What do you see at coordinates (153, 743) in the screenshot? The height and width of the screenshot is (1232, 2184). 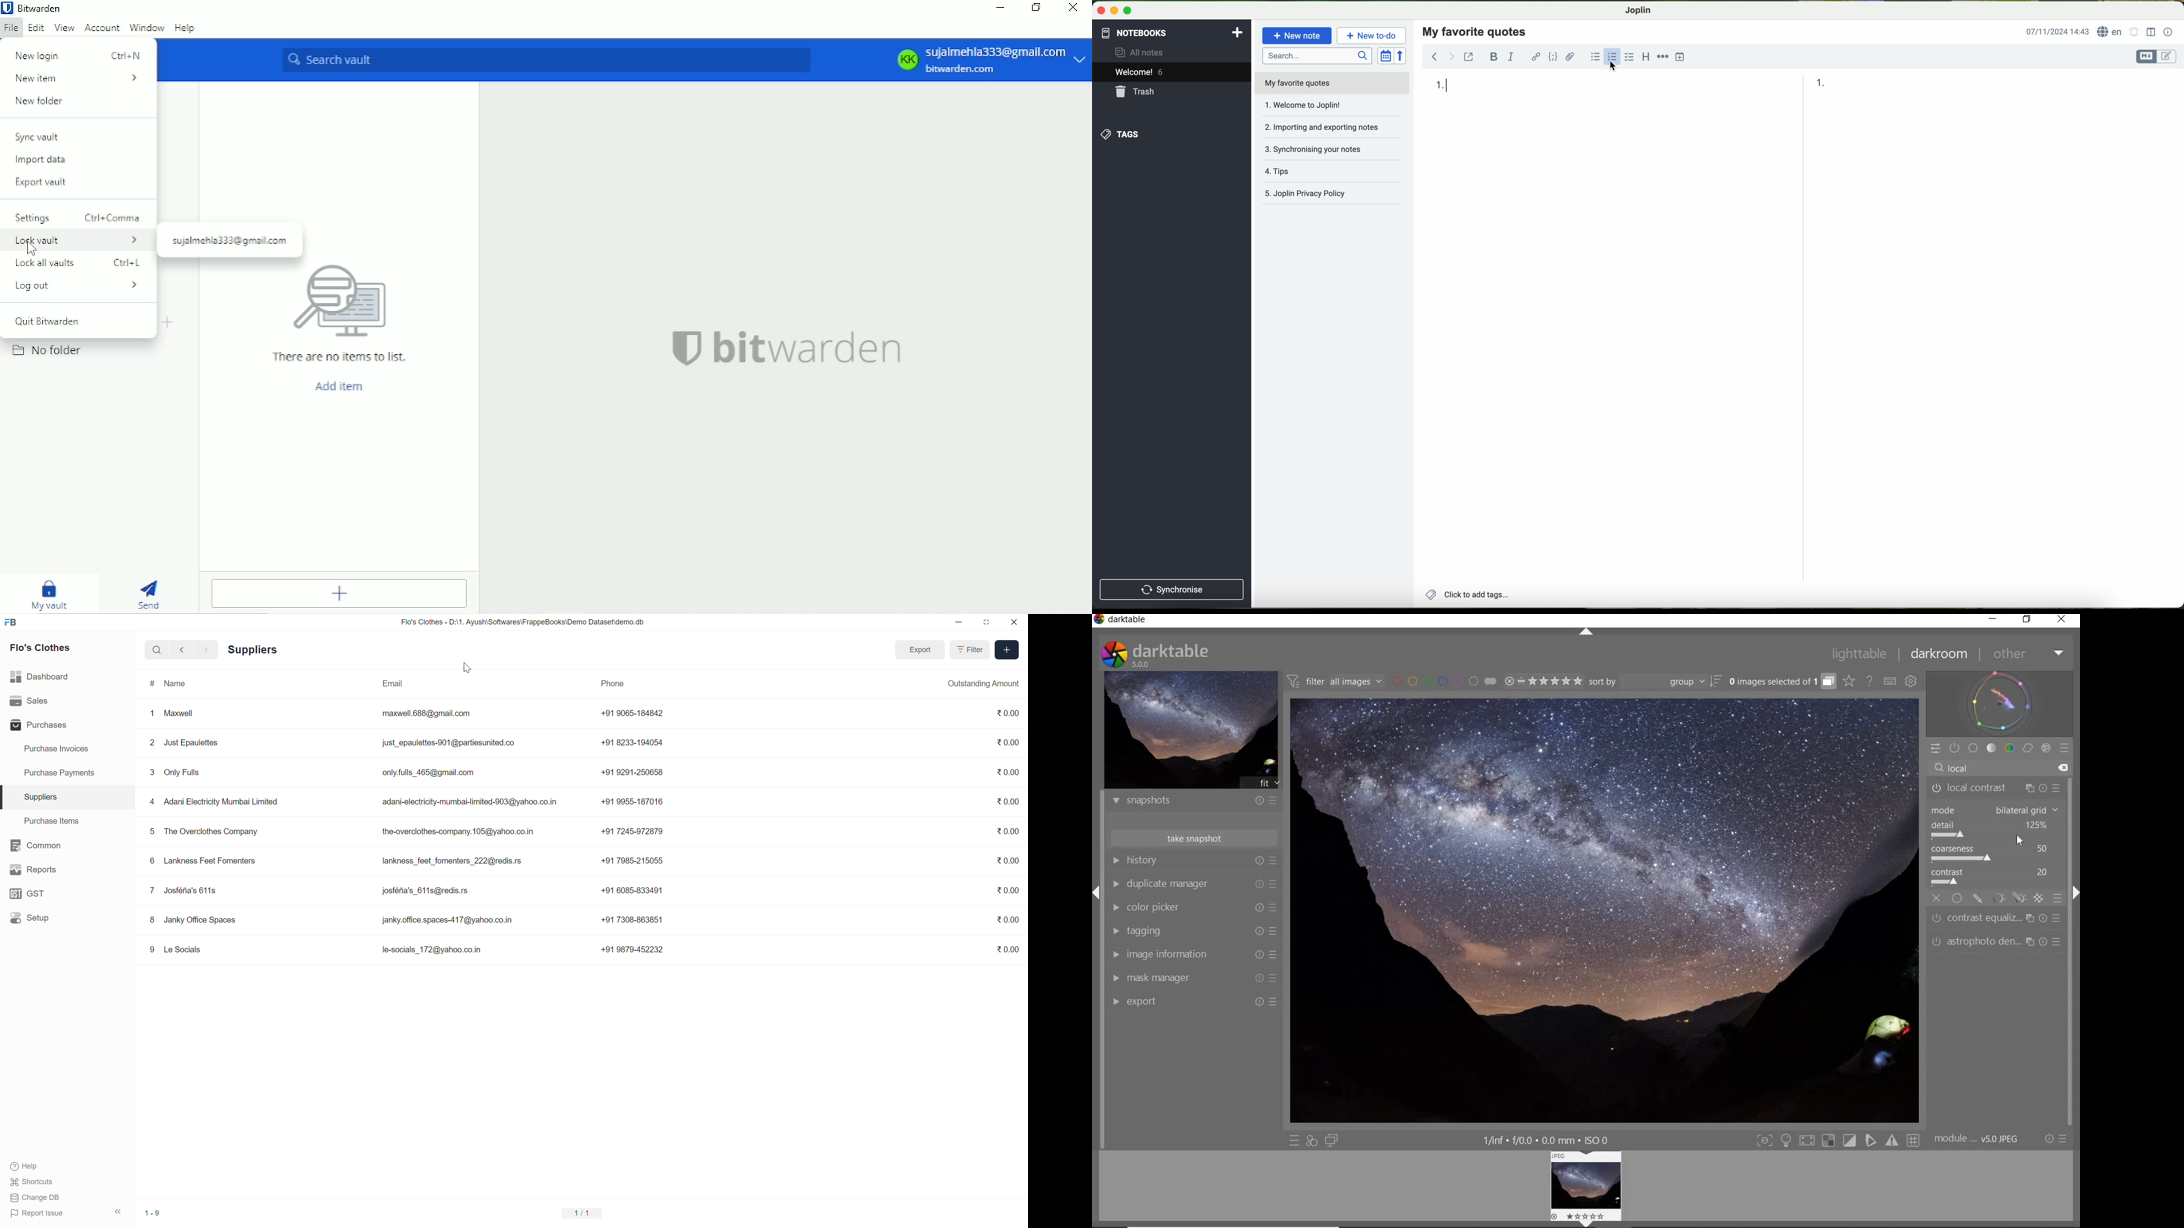 I see `2` at bounding box center [153, 743].